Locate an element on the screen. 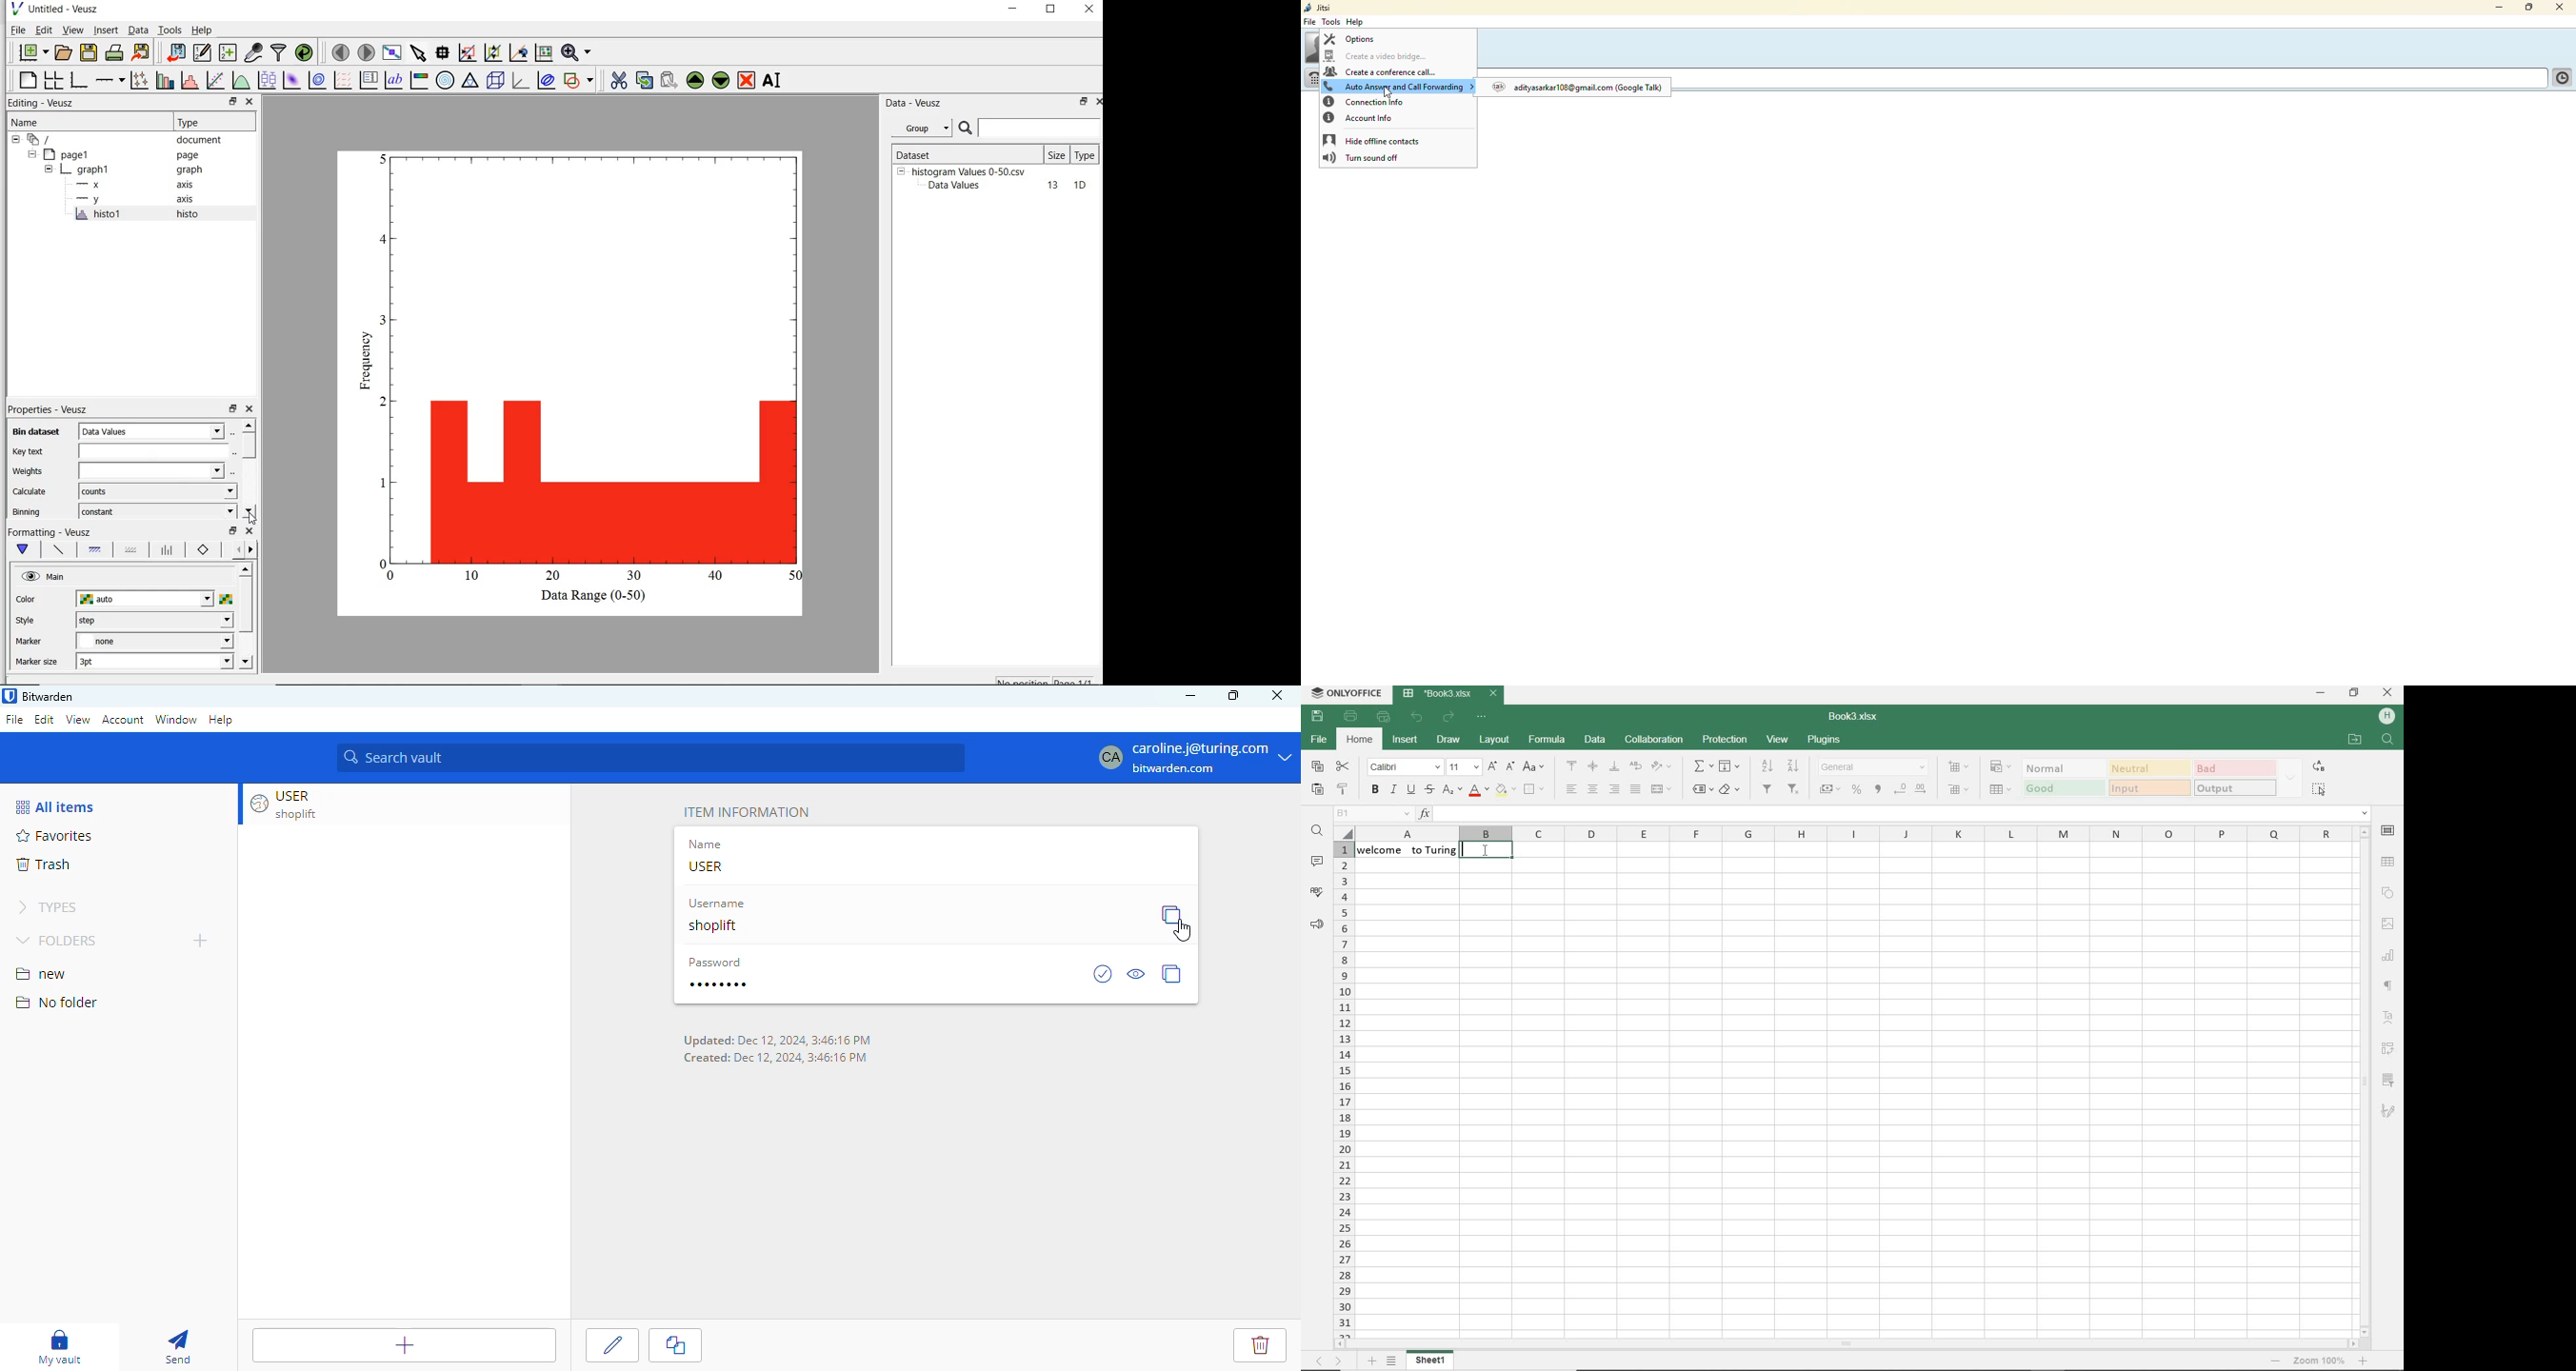 The image size is (2576, 1372). percent style is located at coordinates (1857, 790).